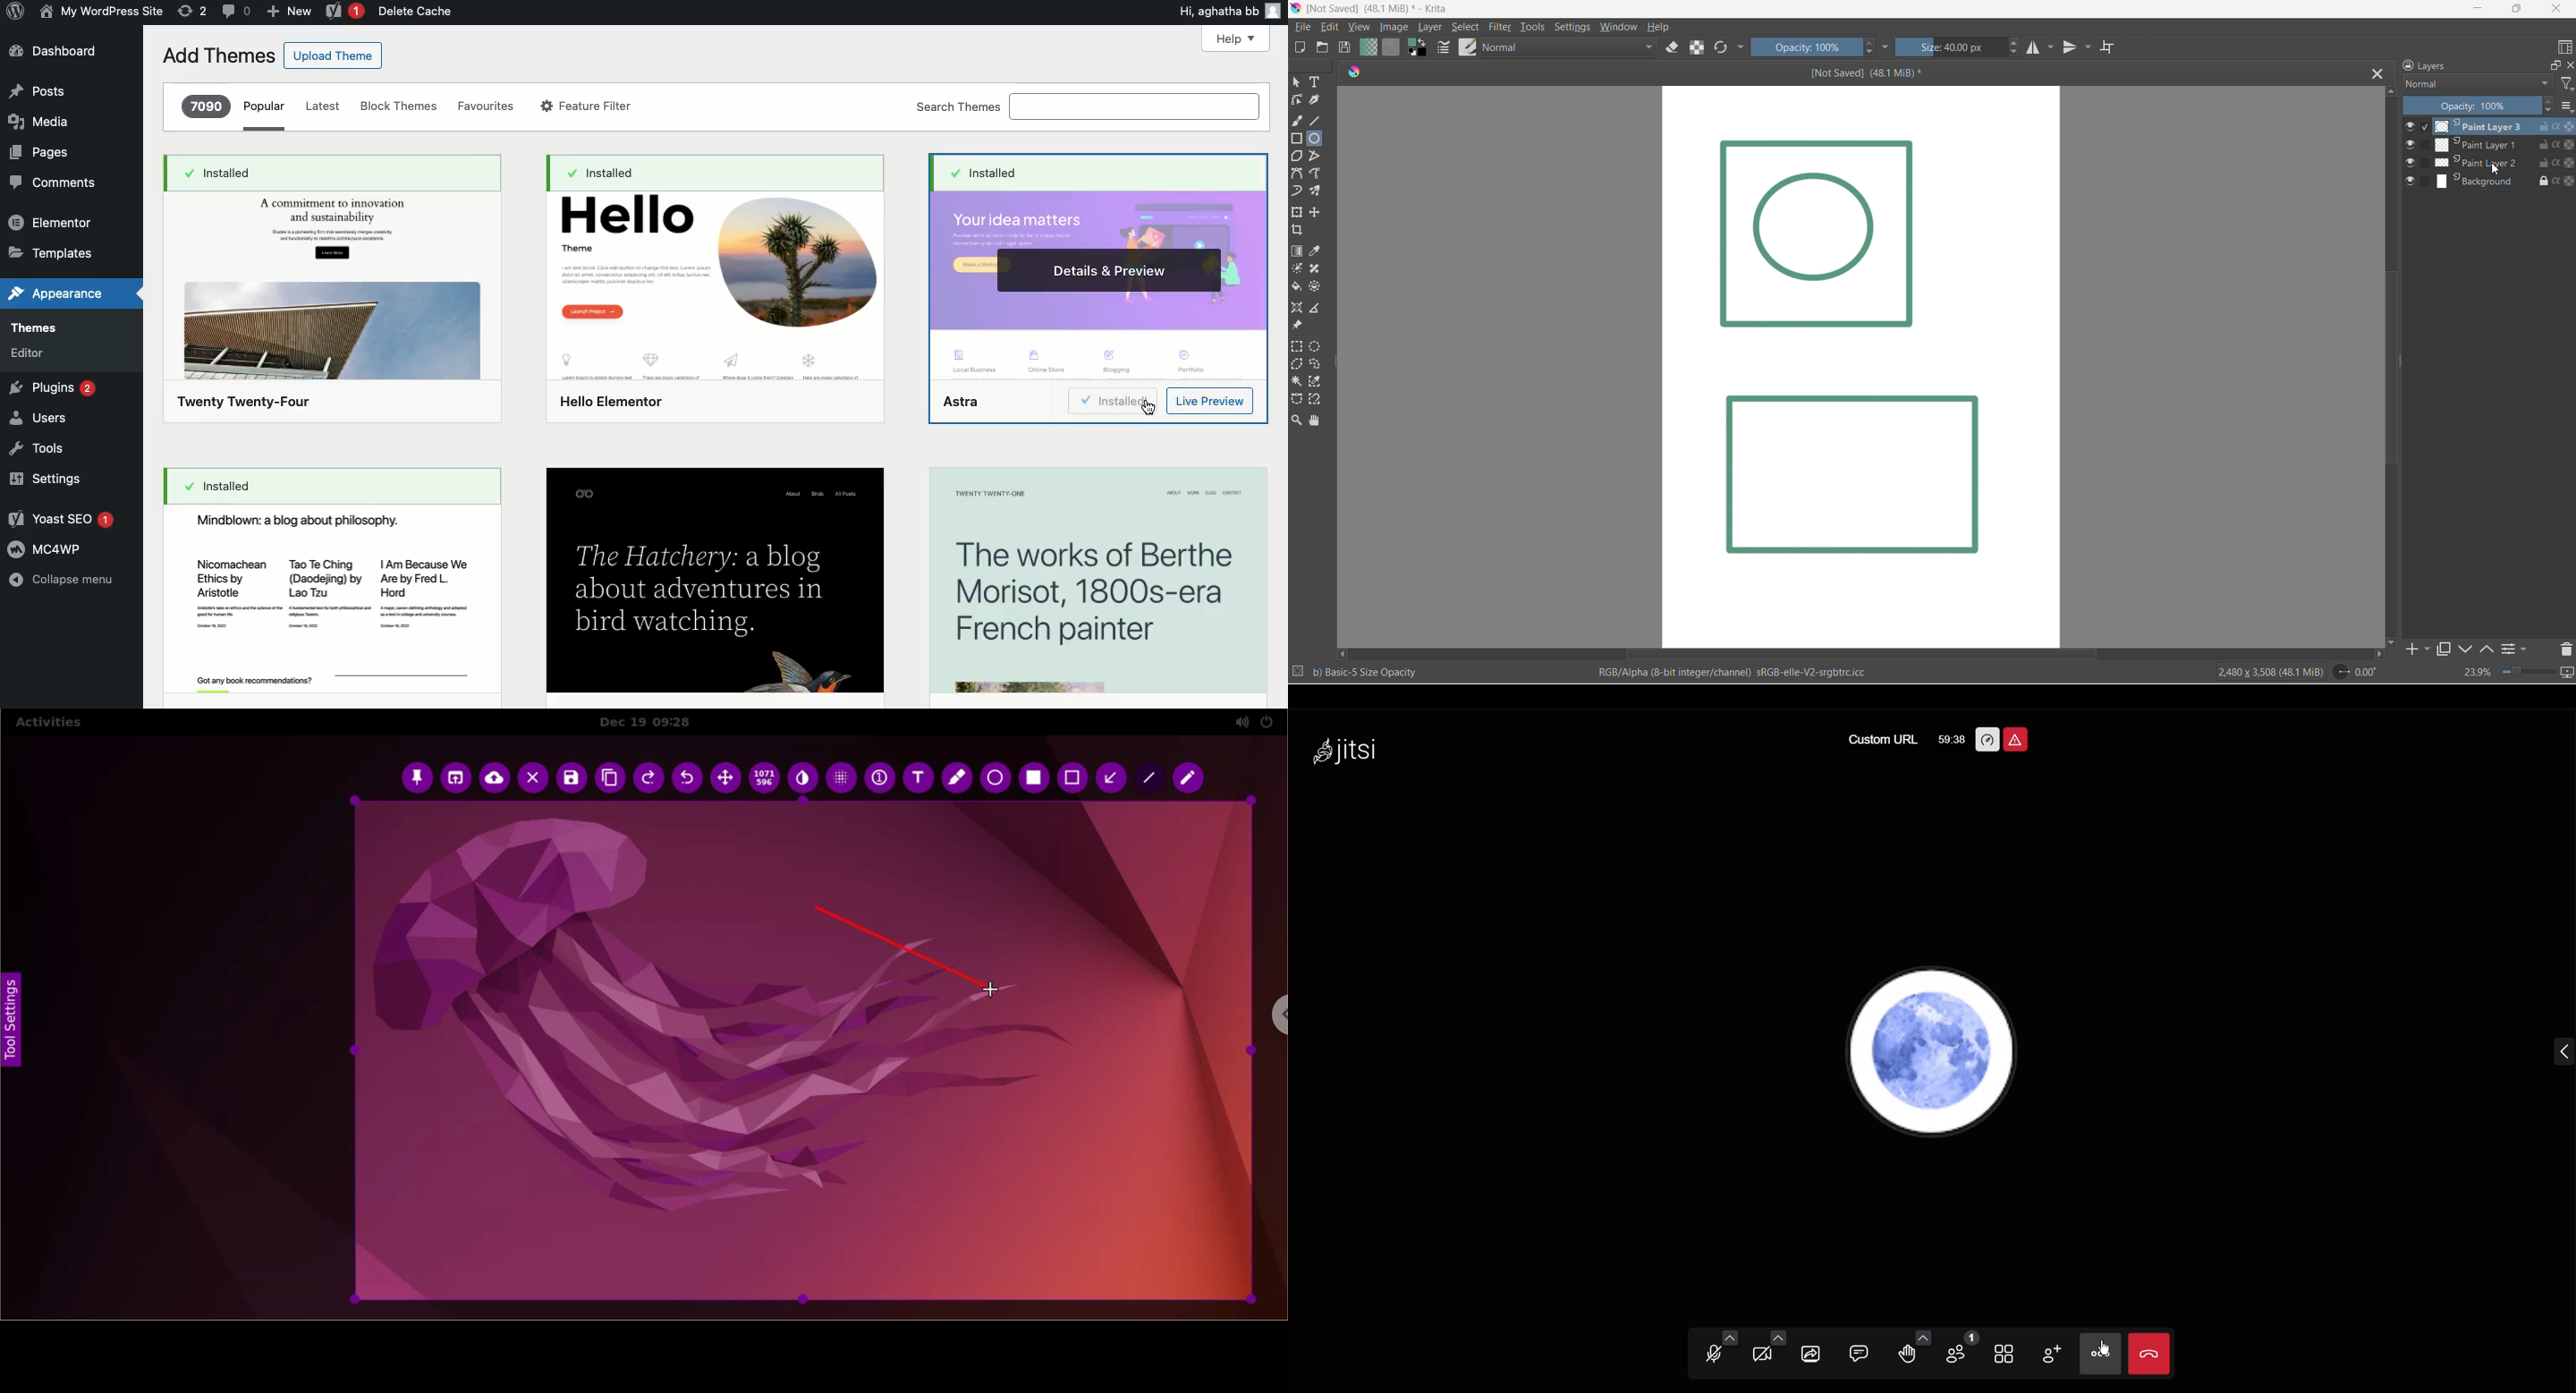  What do you see at coordinates (337, 173) in the screenshot?
I see `Installed` at bounding box center [337, 173].